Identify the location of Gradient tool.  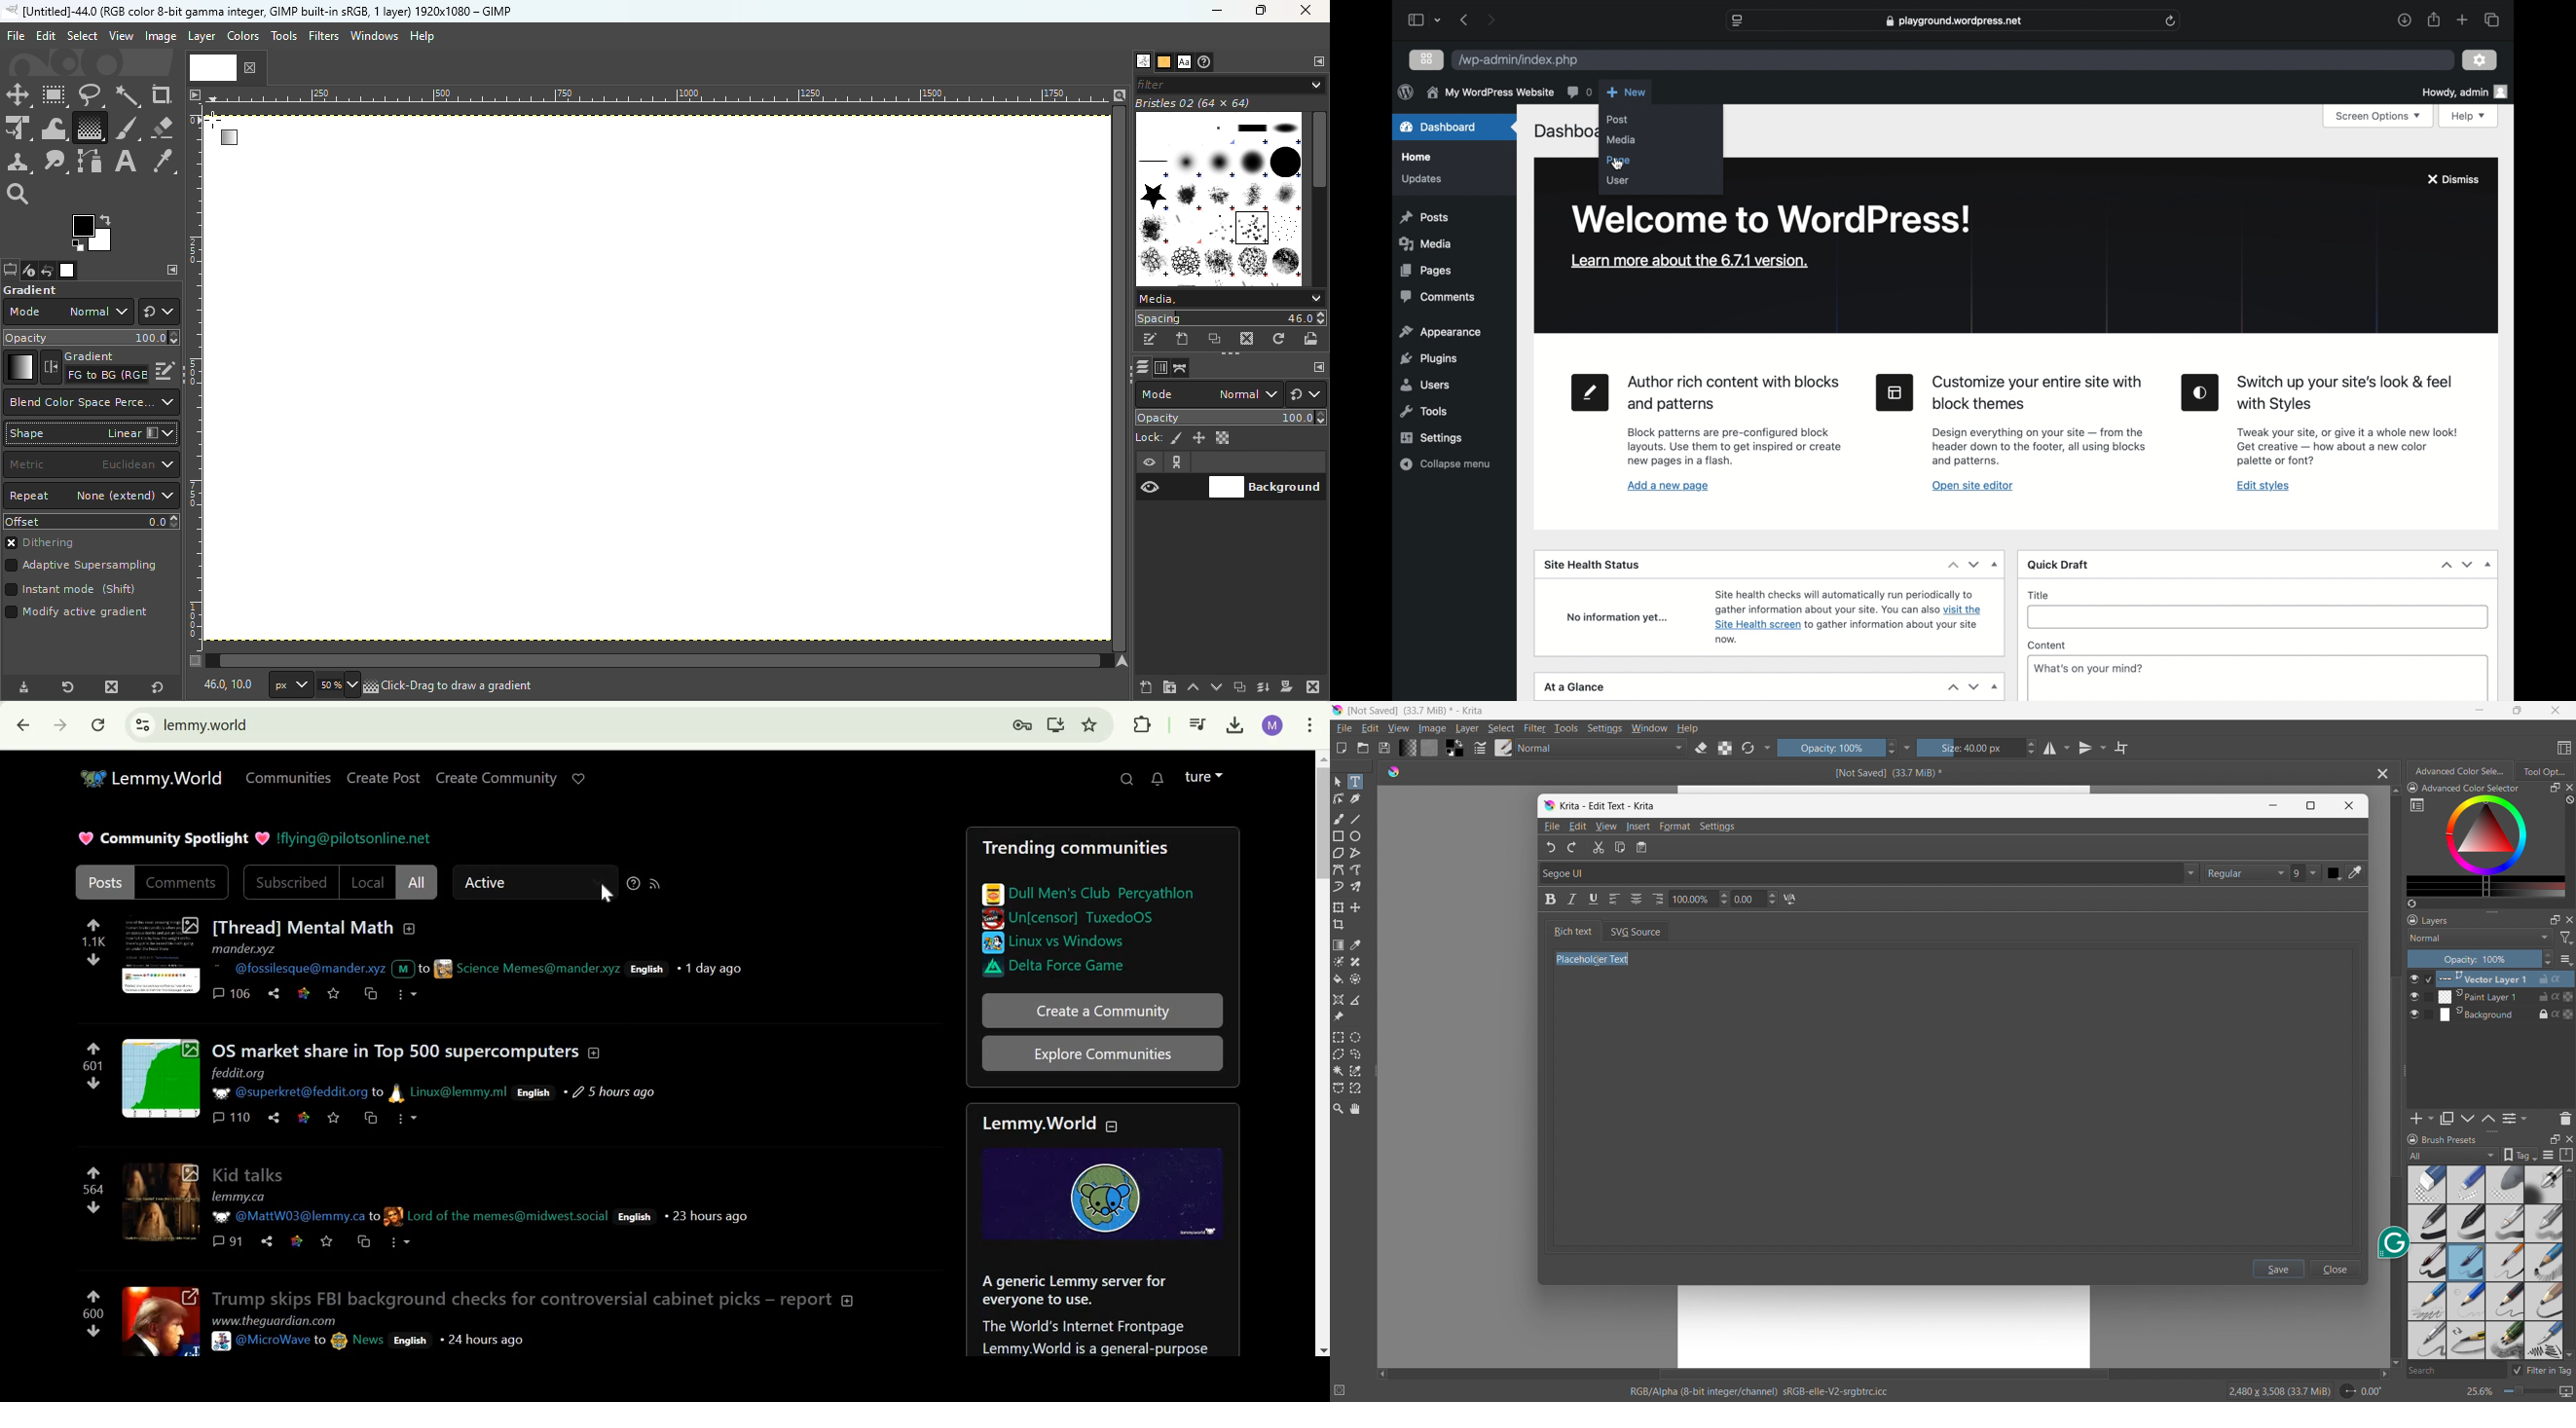
(89, 128).